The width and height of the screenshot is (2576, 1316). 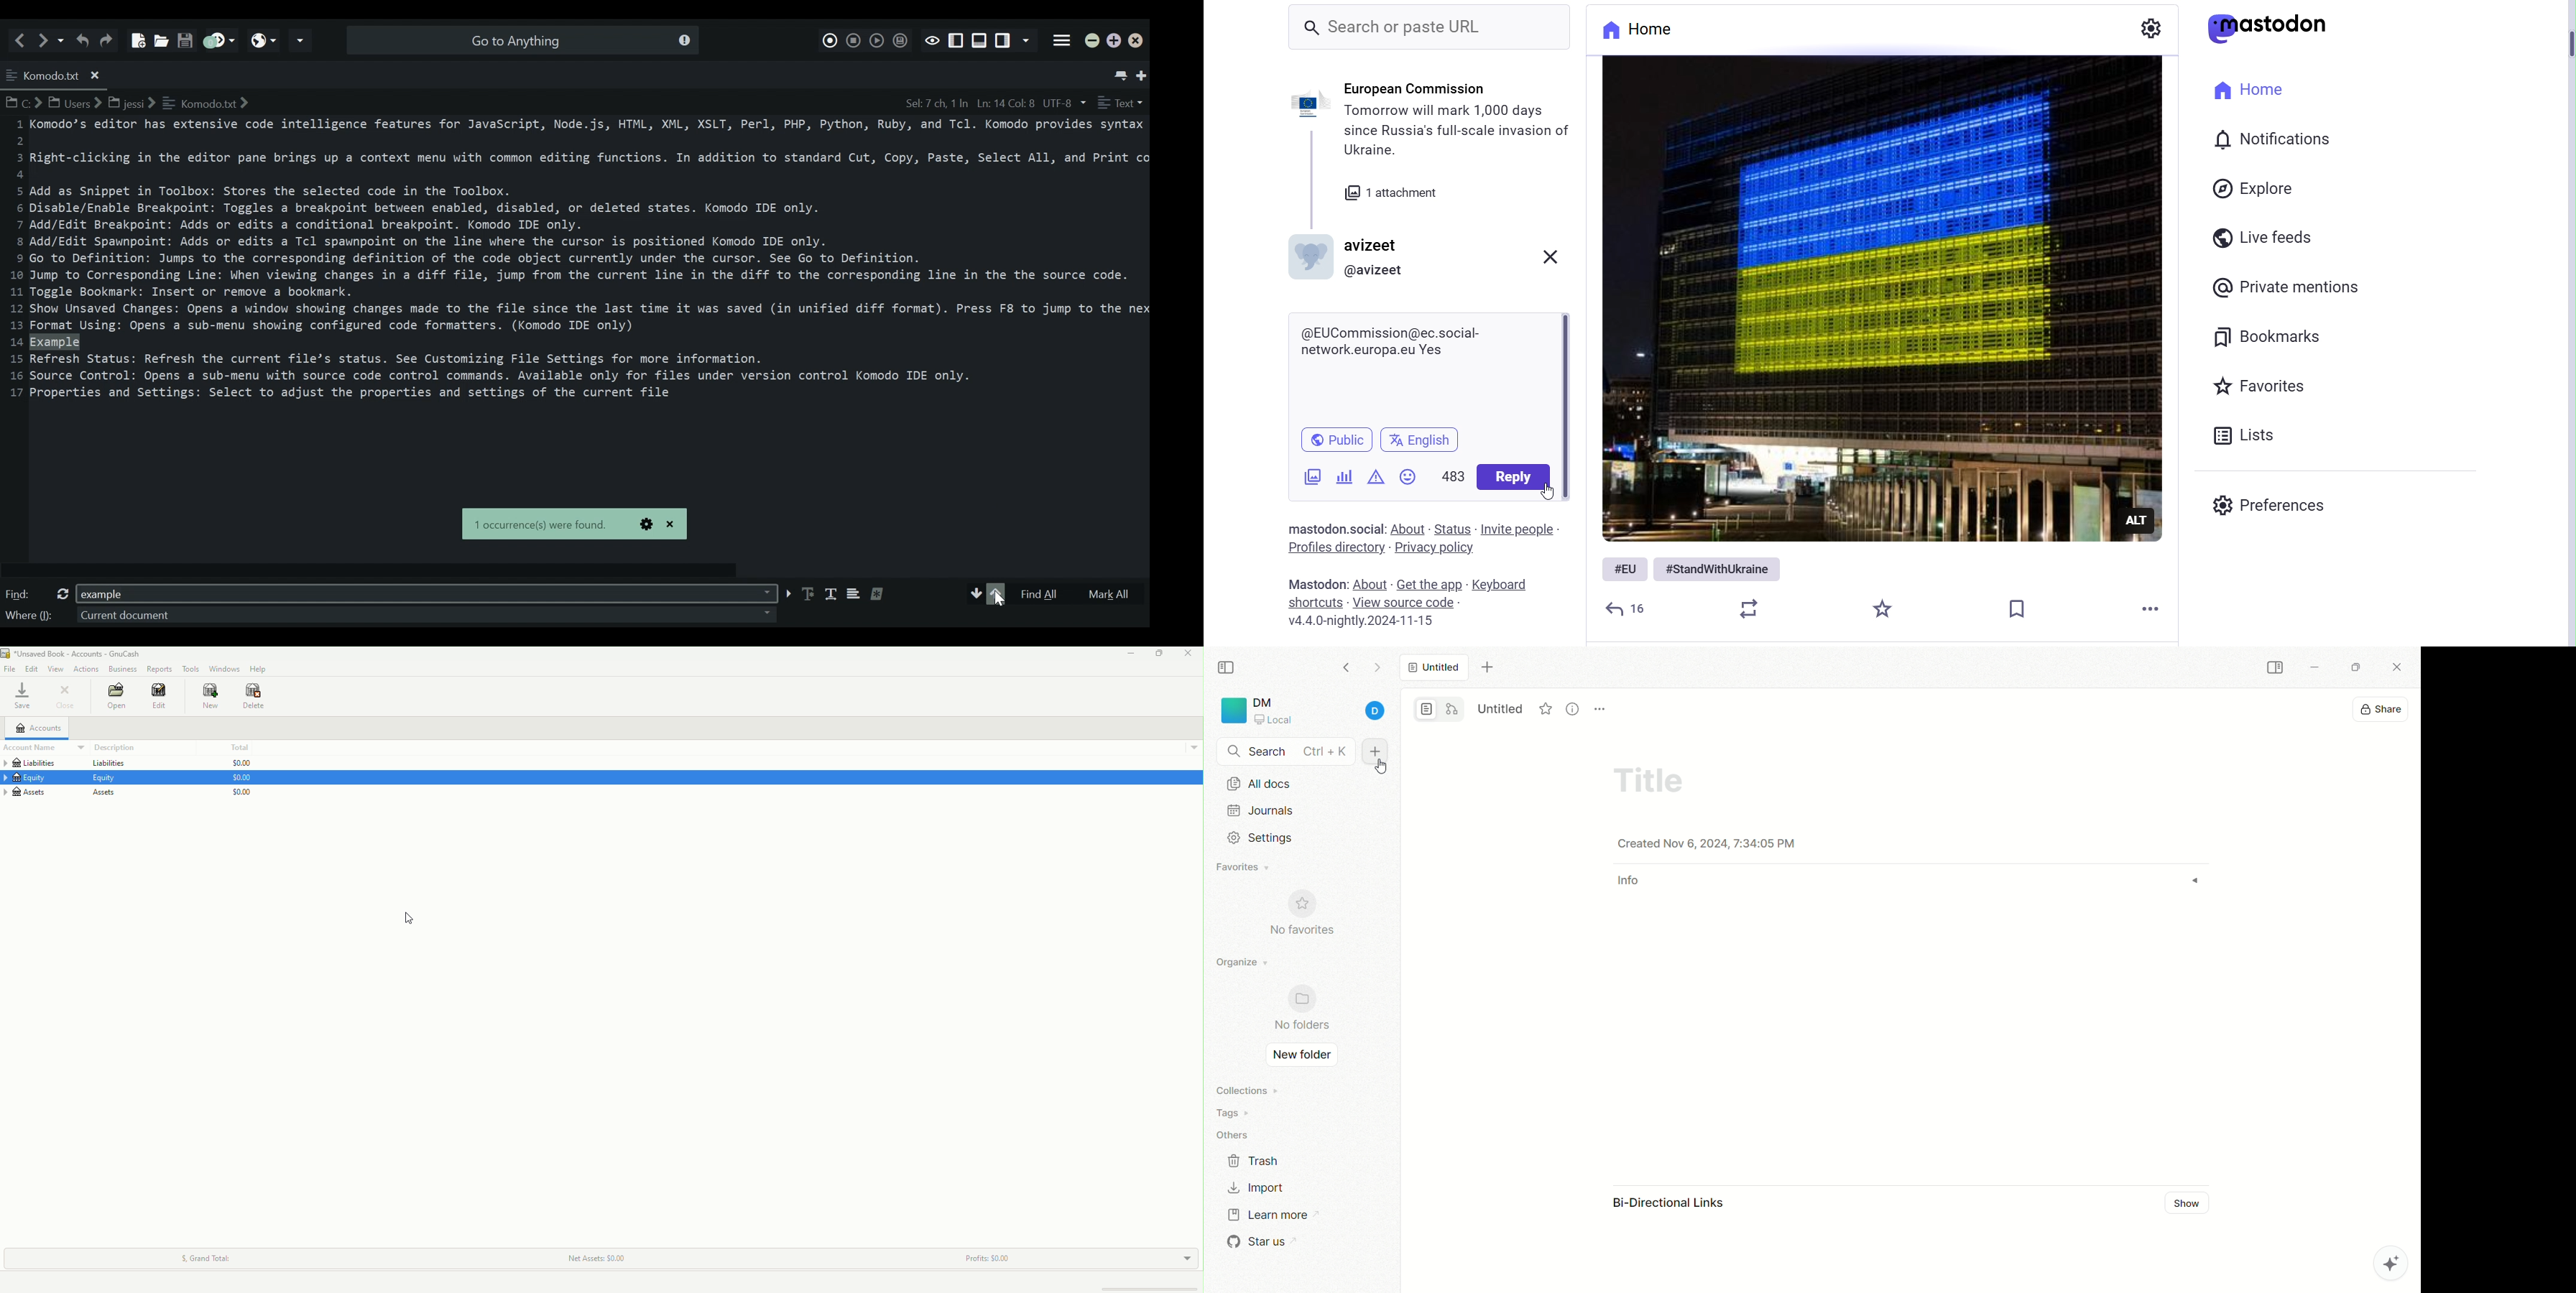 What do you see at coordinates (1322, 712) in the screenshot?
I see `account details` at bounding box center [1322, 712].